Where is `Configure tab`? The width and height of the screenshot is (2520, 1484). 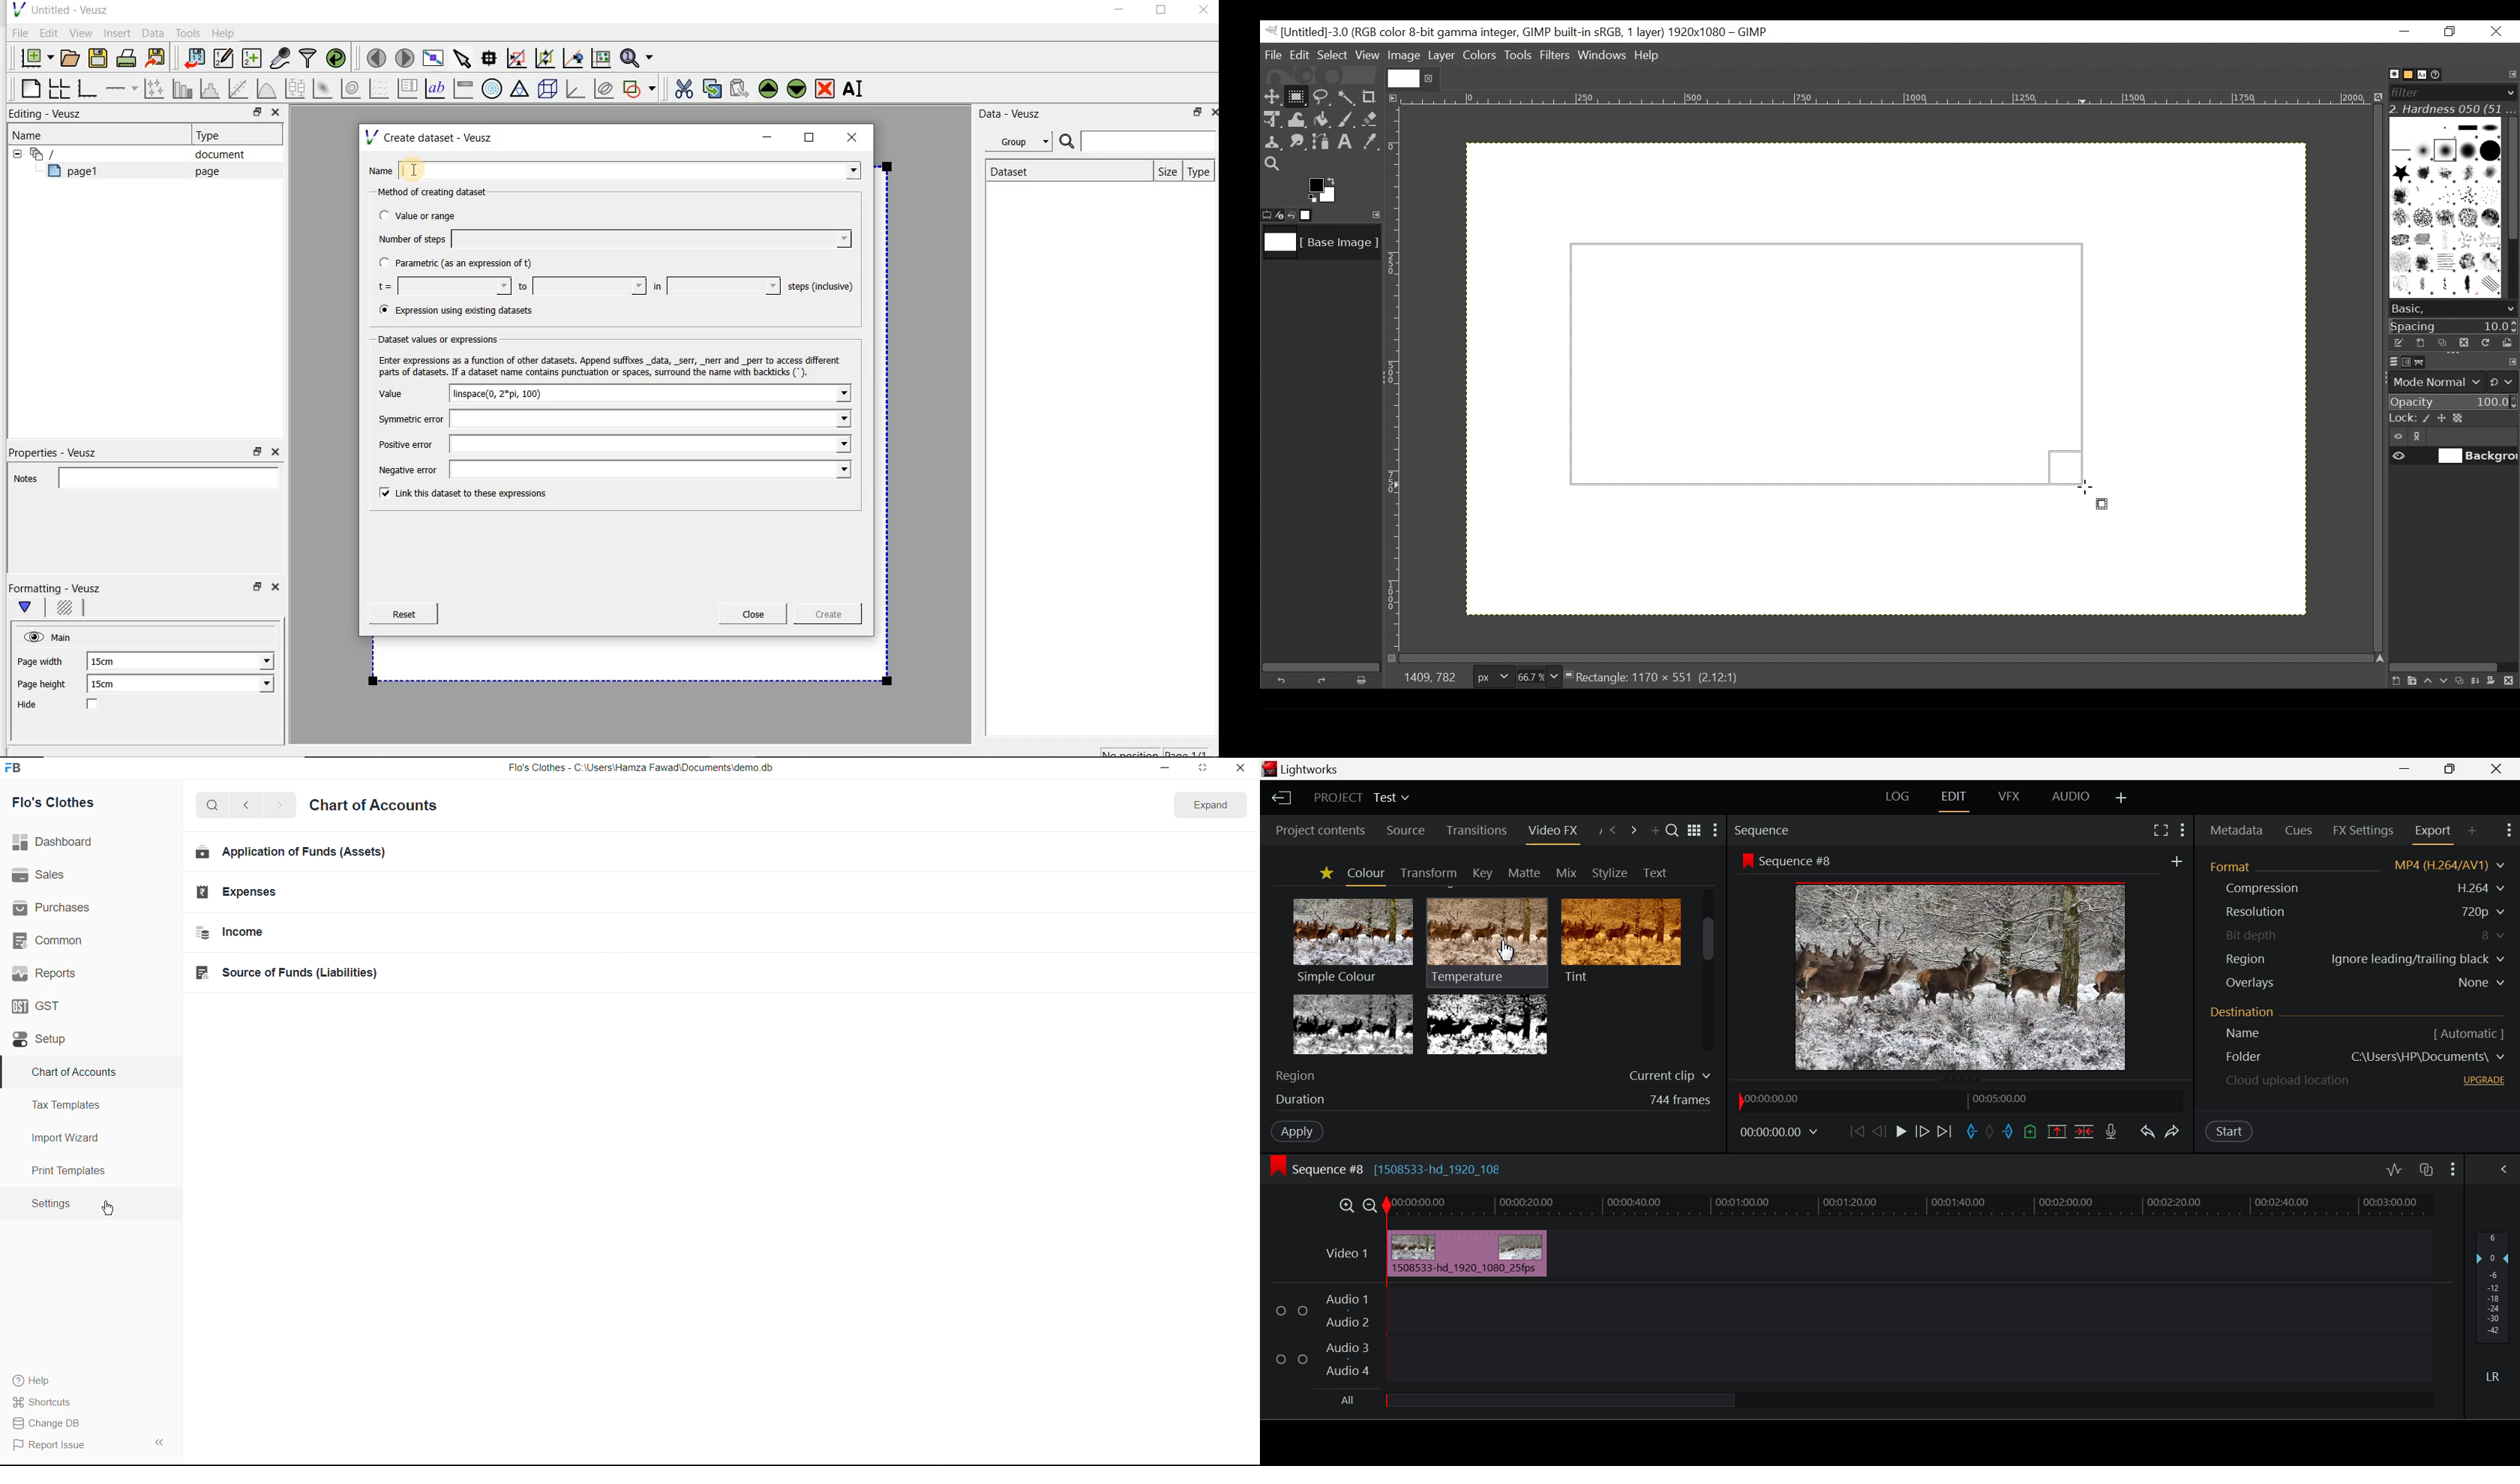 Configure tab is located at coordinates (2511, 75).